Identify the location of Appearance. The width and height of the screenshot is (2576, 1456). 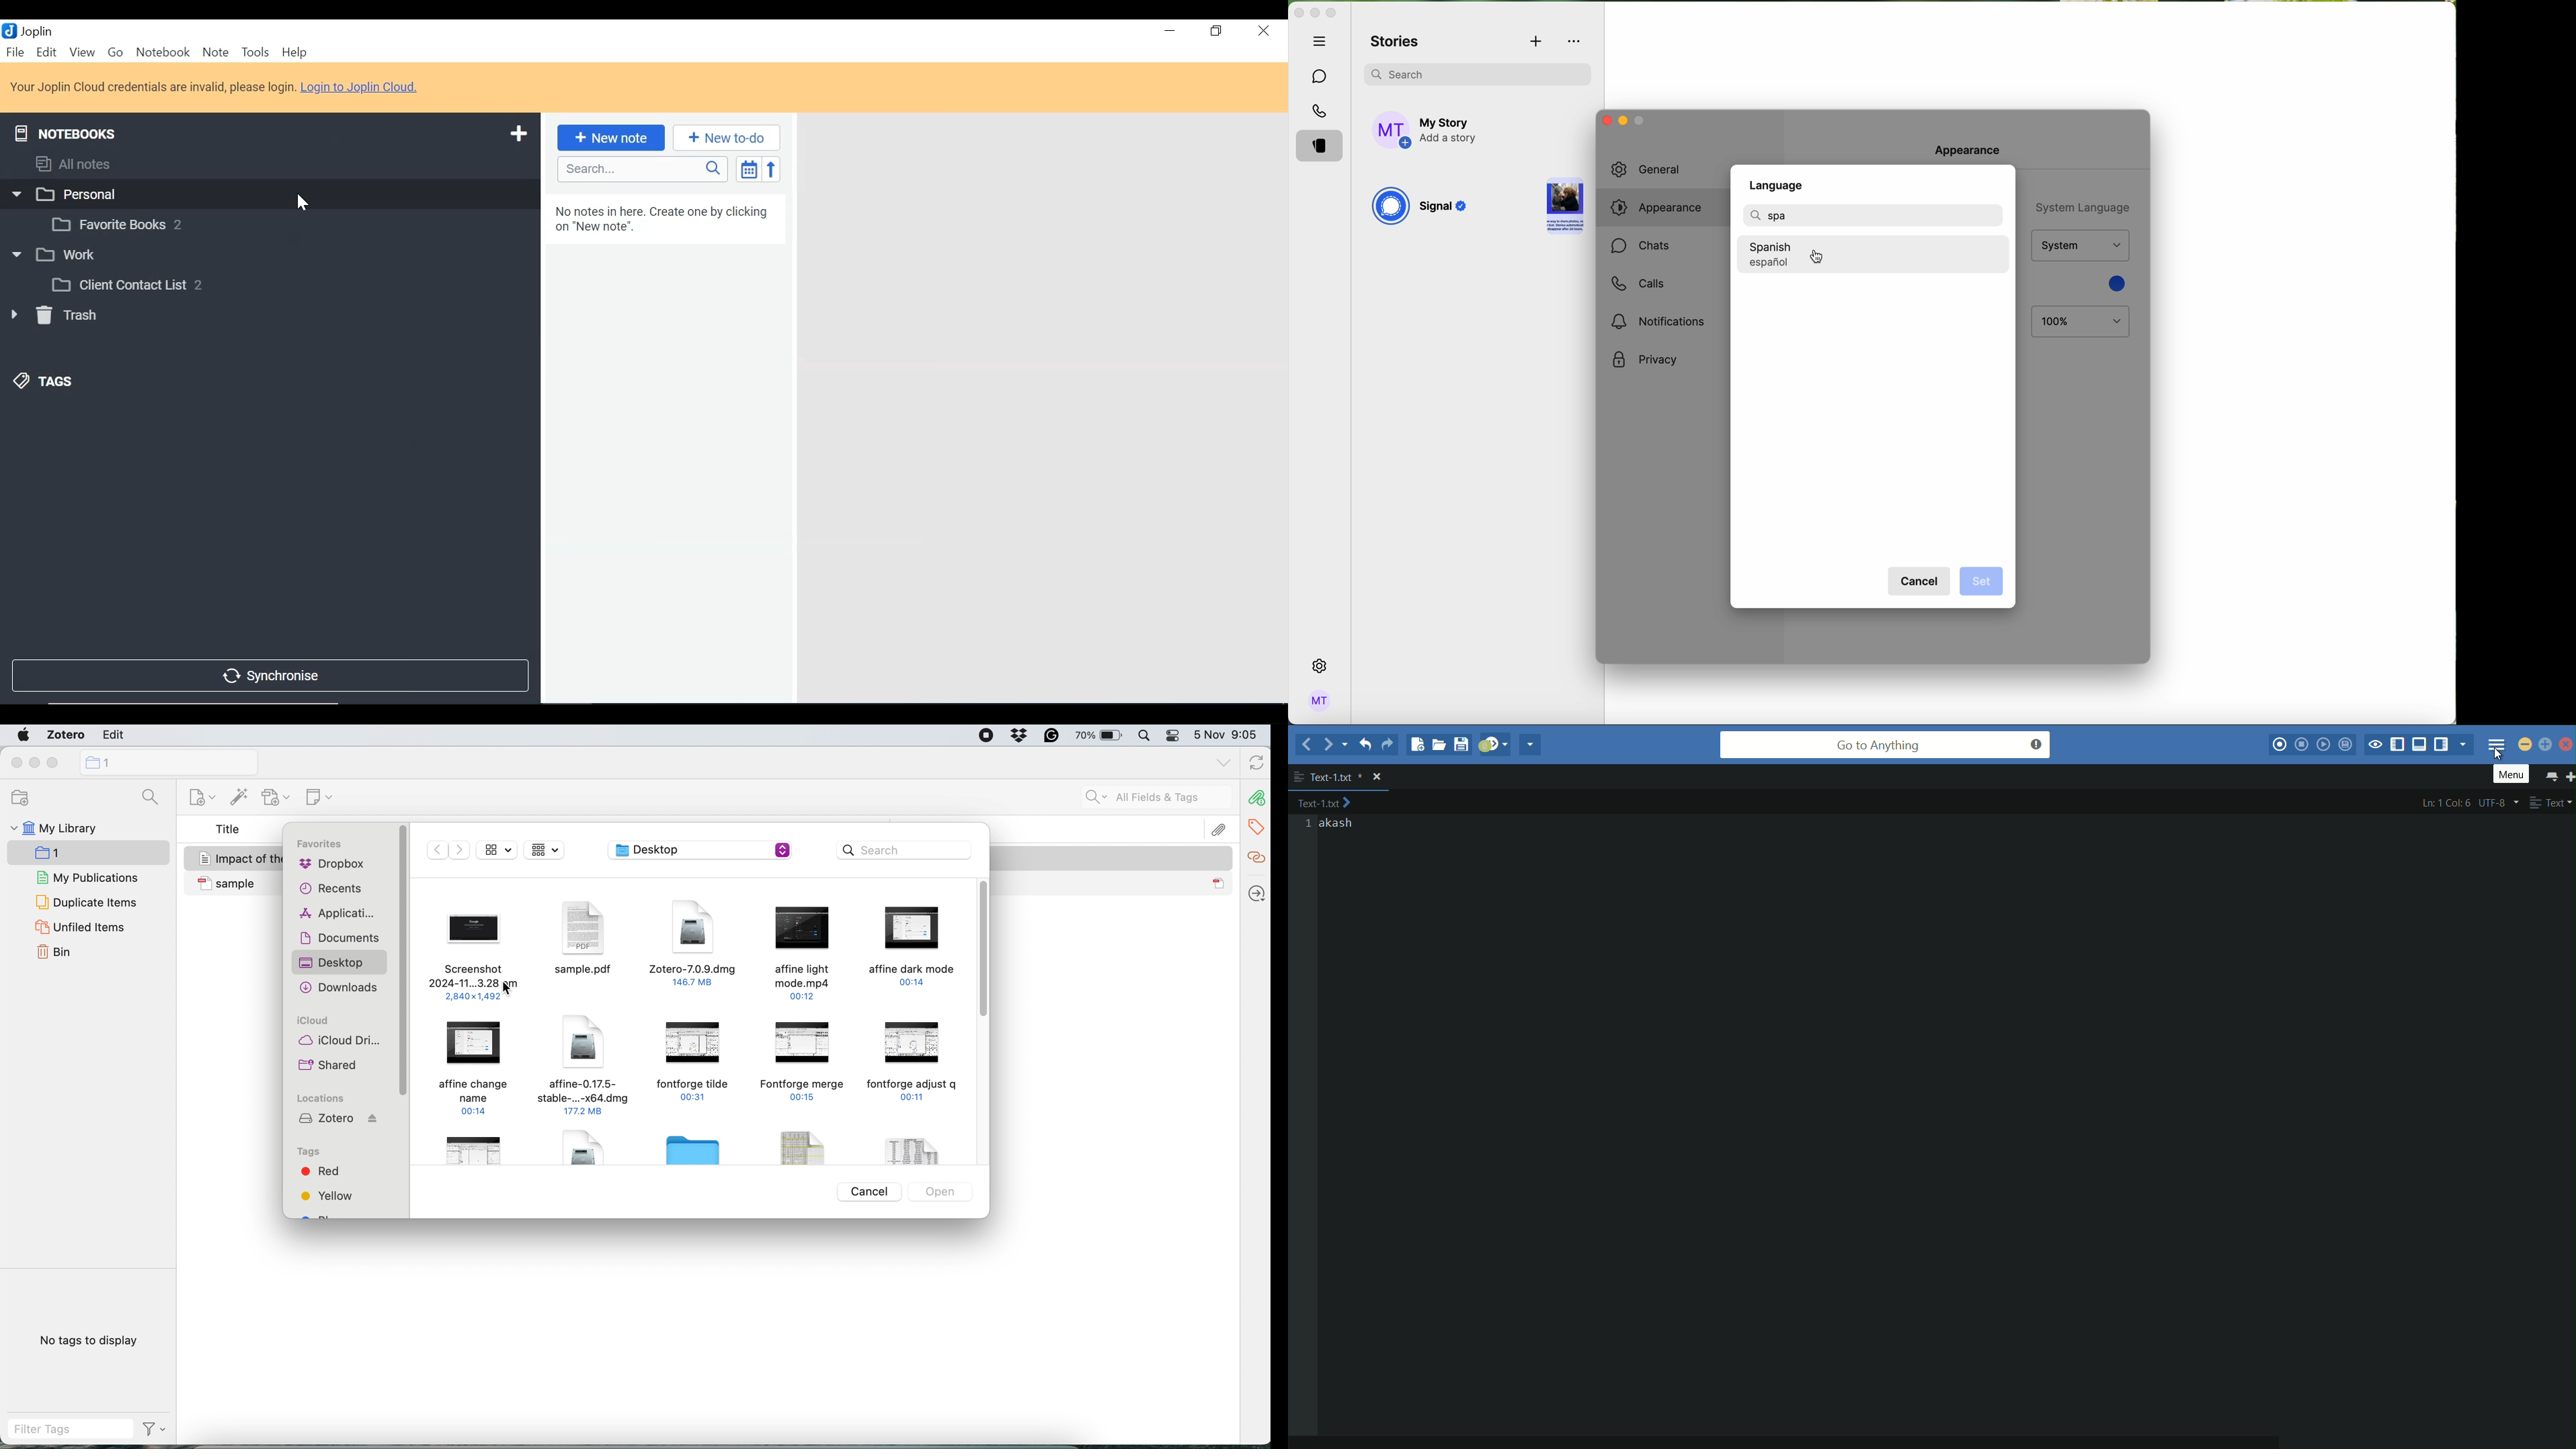
(1973, 148).